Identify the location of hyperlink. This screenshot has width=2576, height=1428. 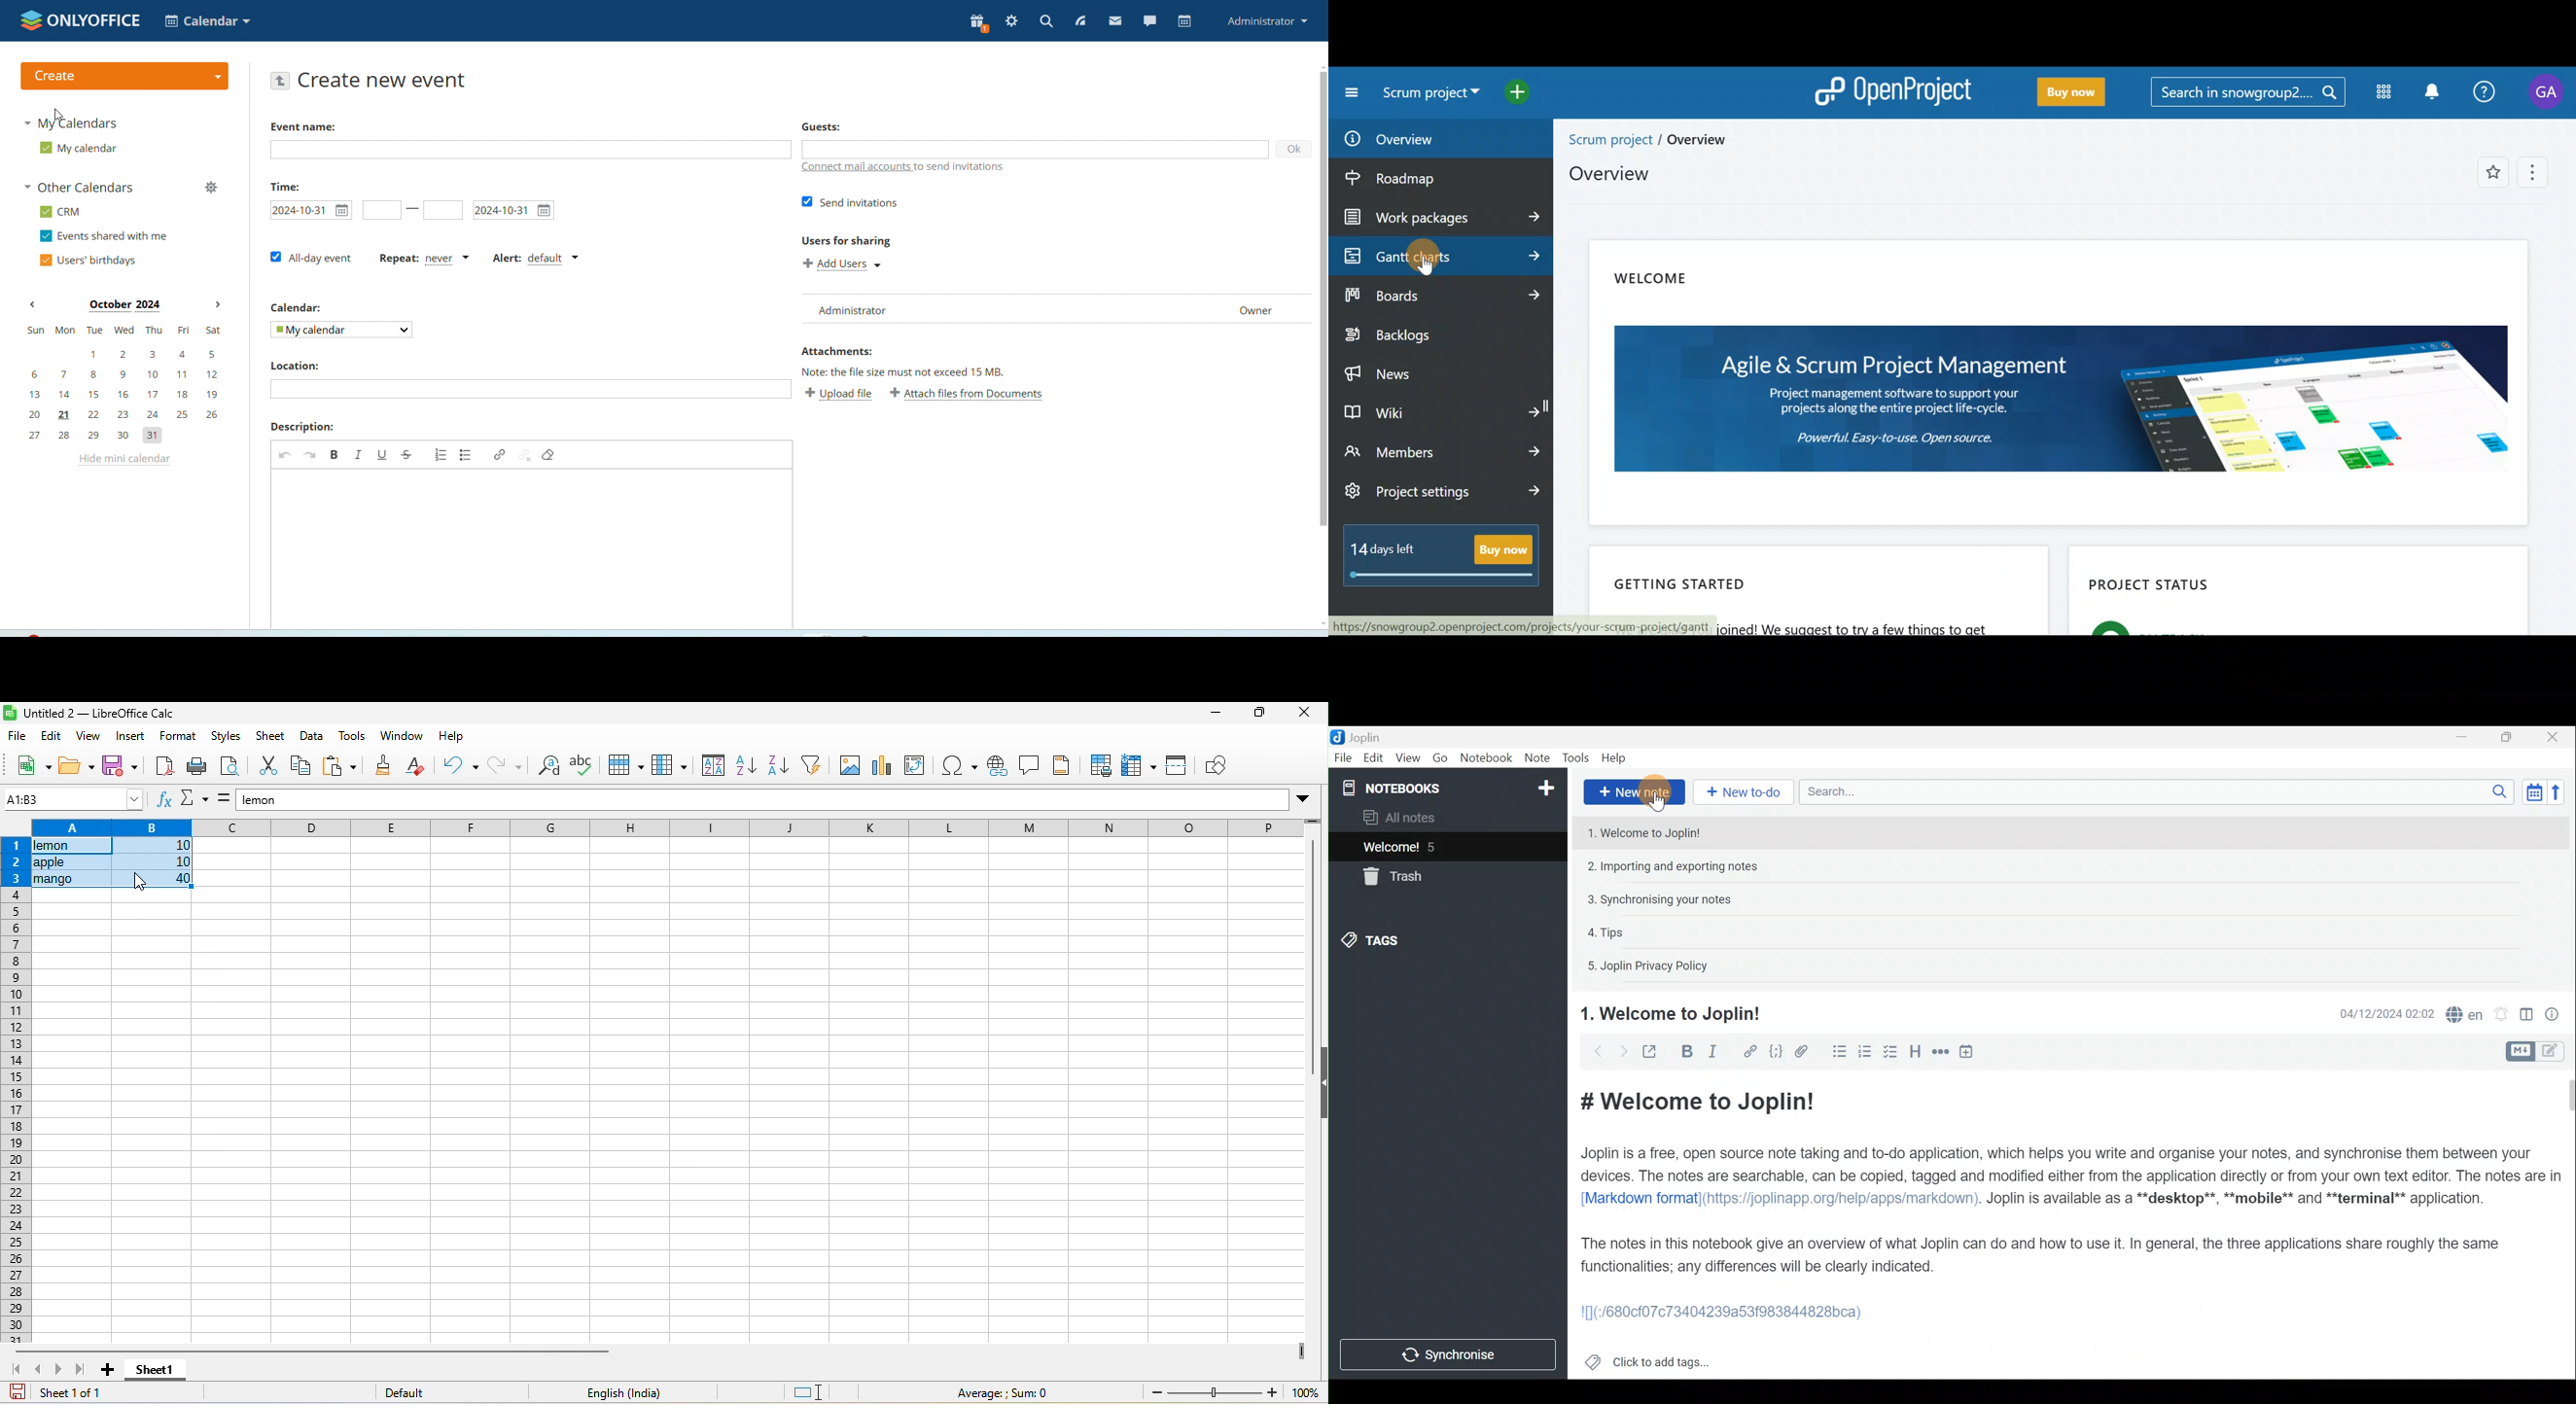
(1000, 765).